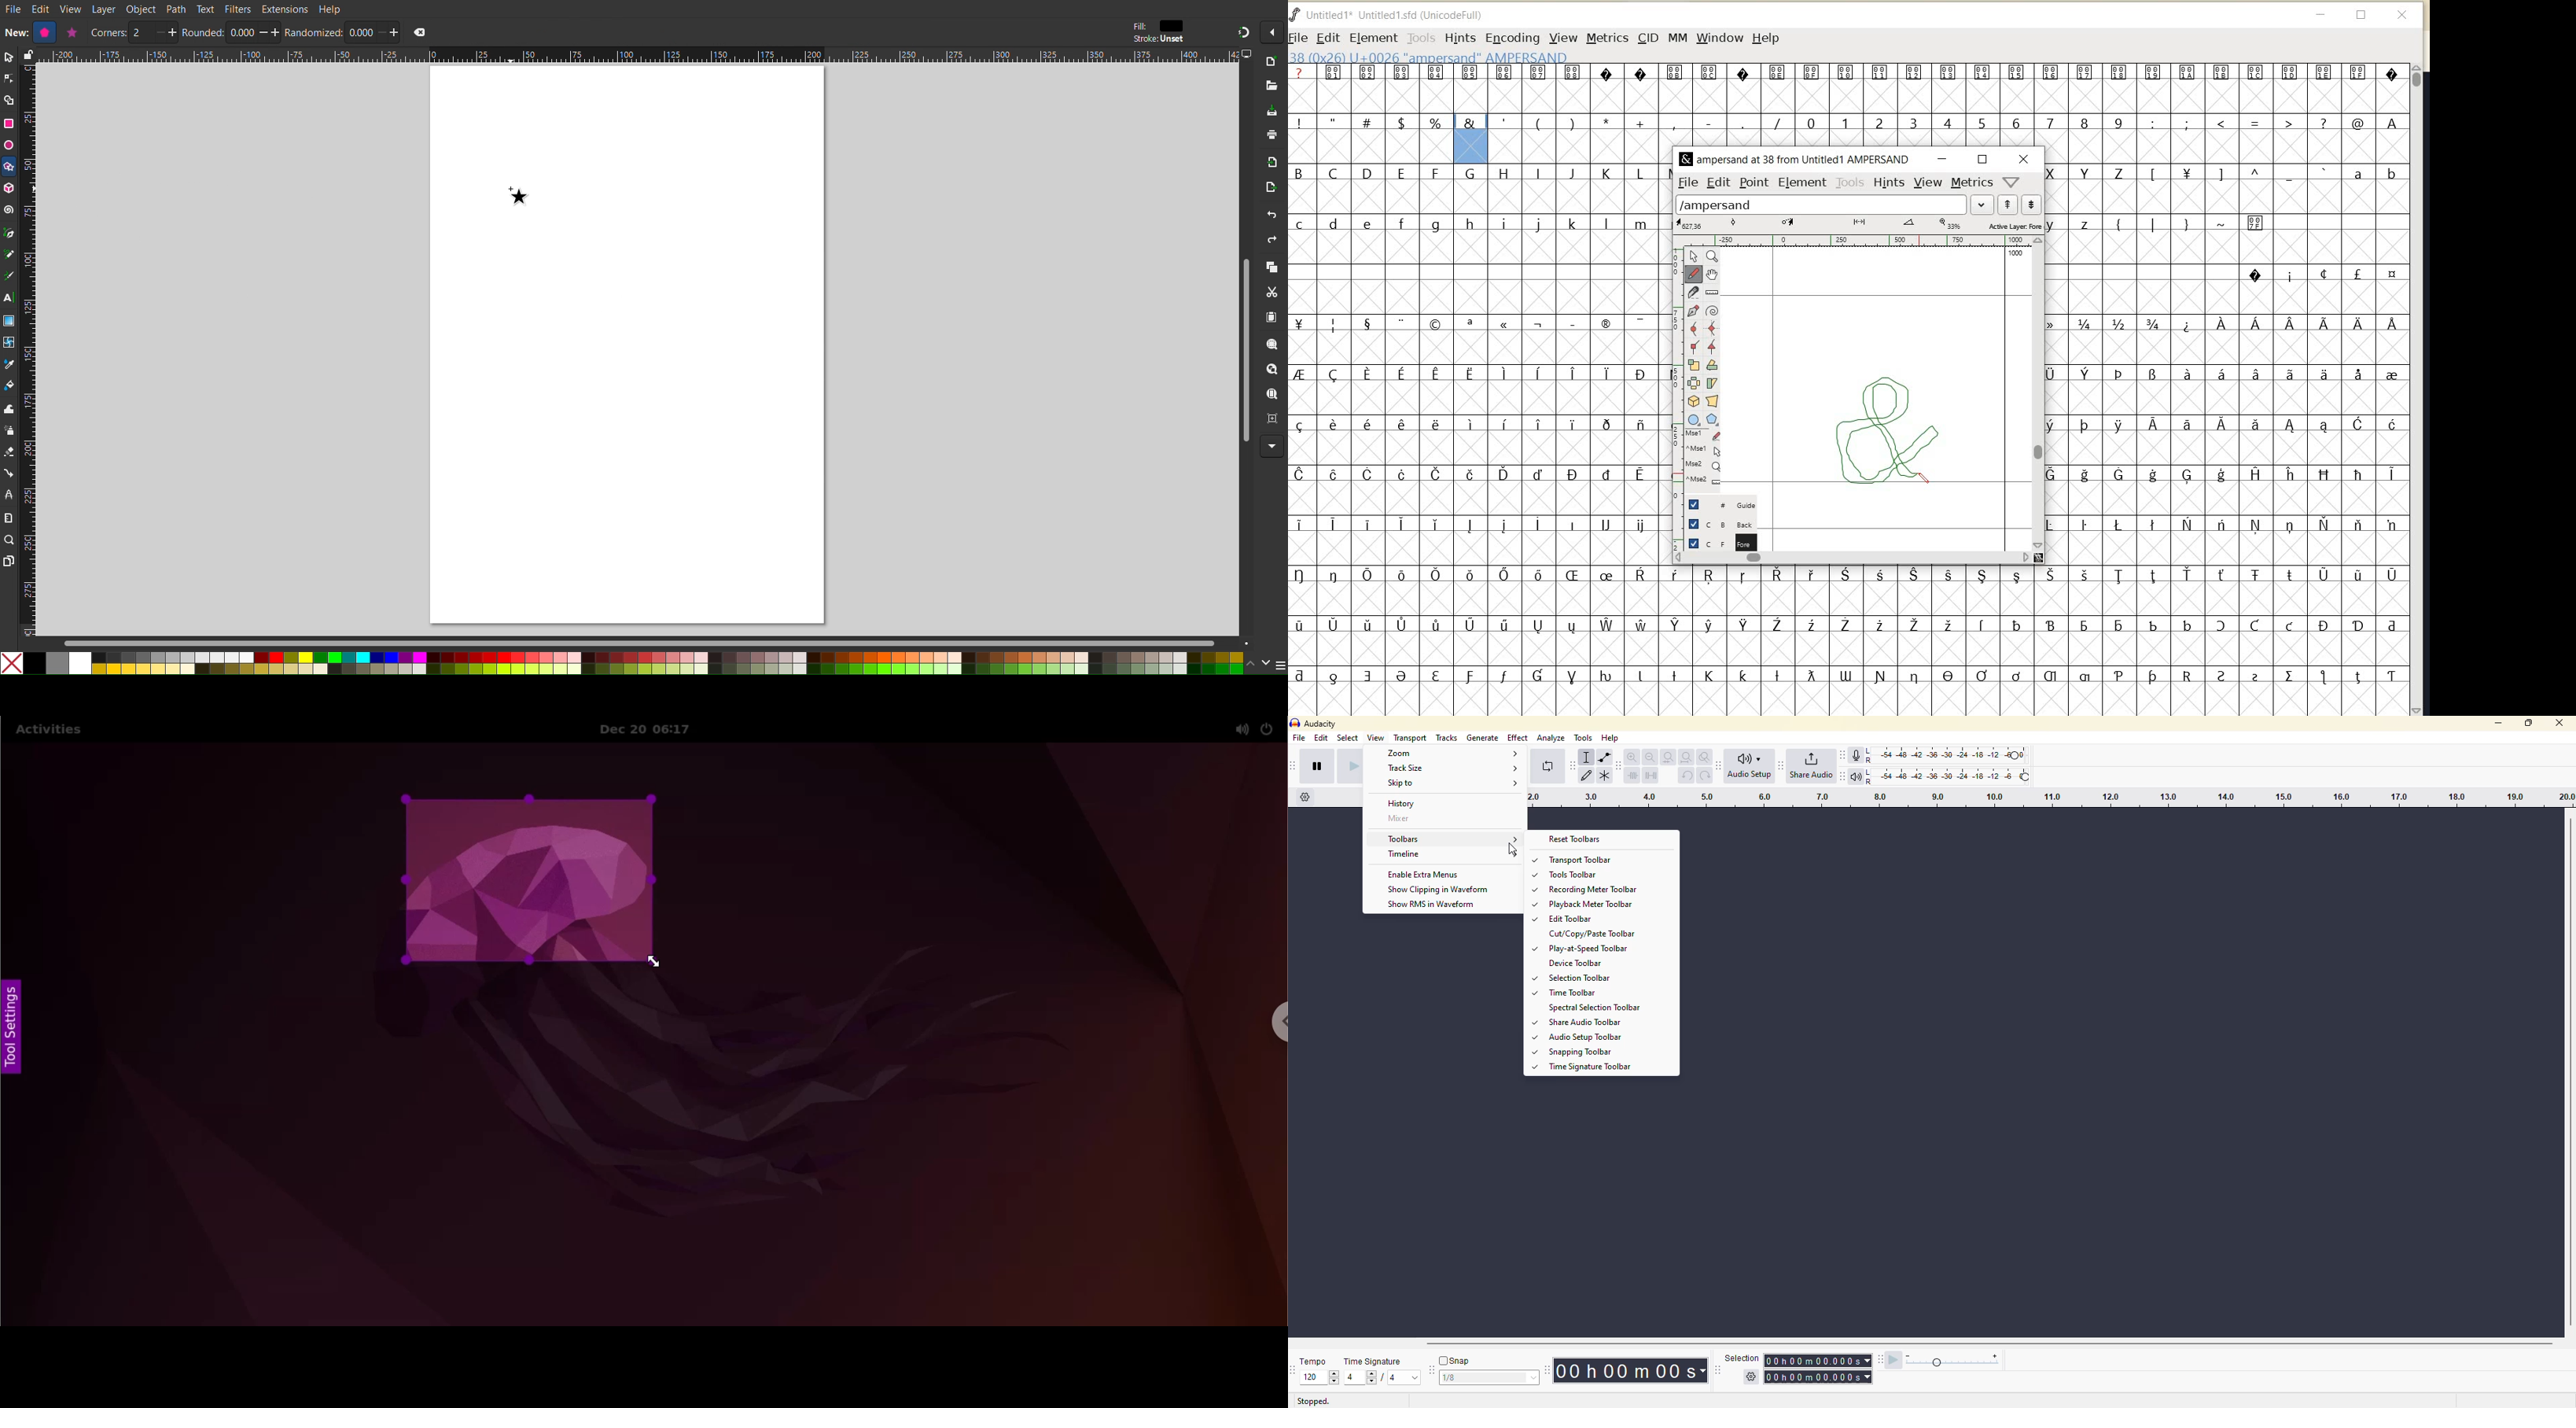 This screenshot has height=1428, width=2576. What do you see at coordinates (1748, 1377) in the screenshot?
I see `setting` at bounding box center [1748, 1377].